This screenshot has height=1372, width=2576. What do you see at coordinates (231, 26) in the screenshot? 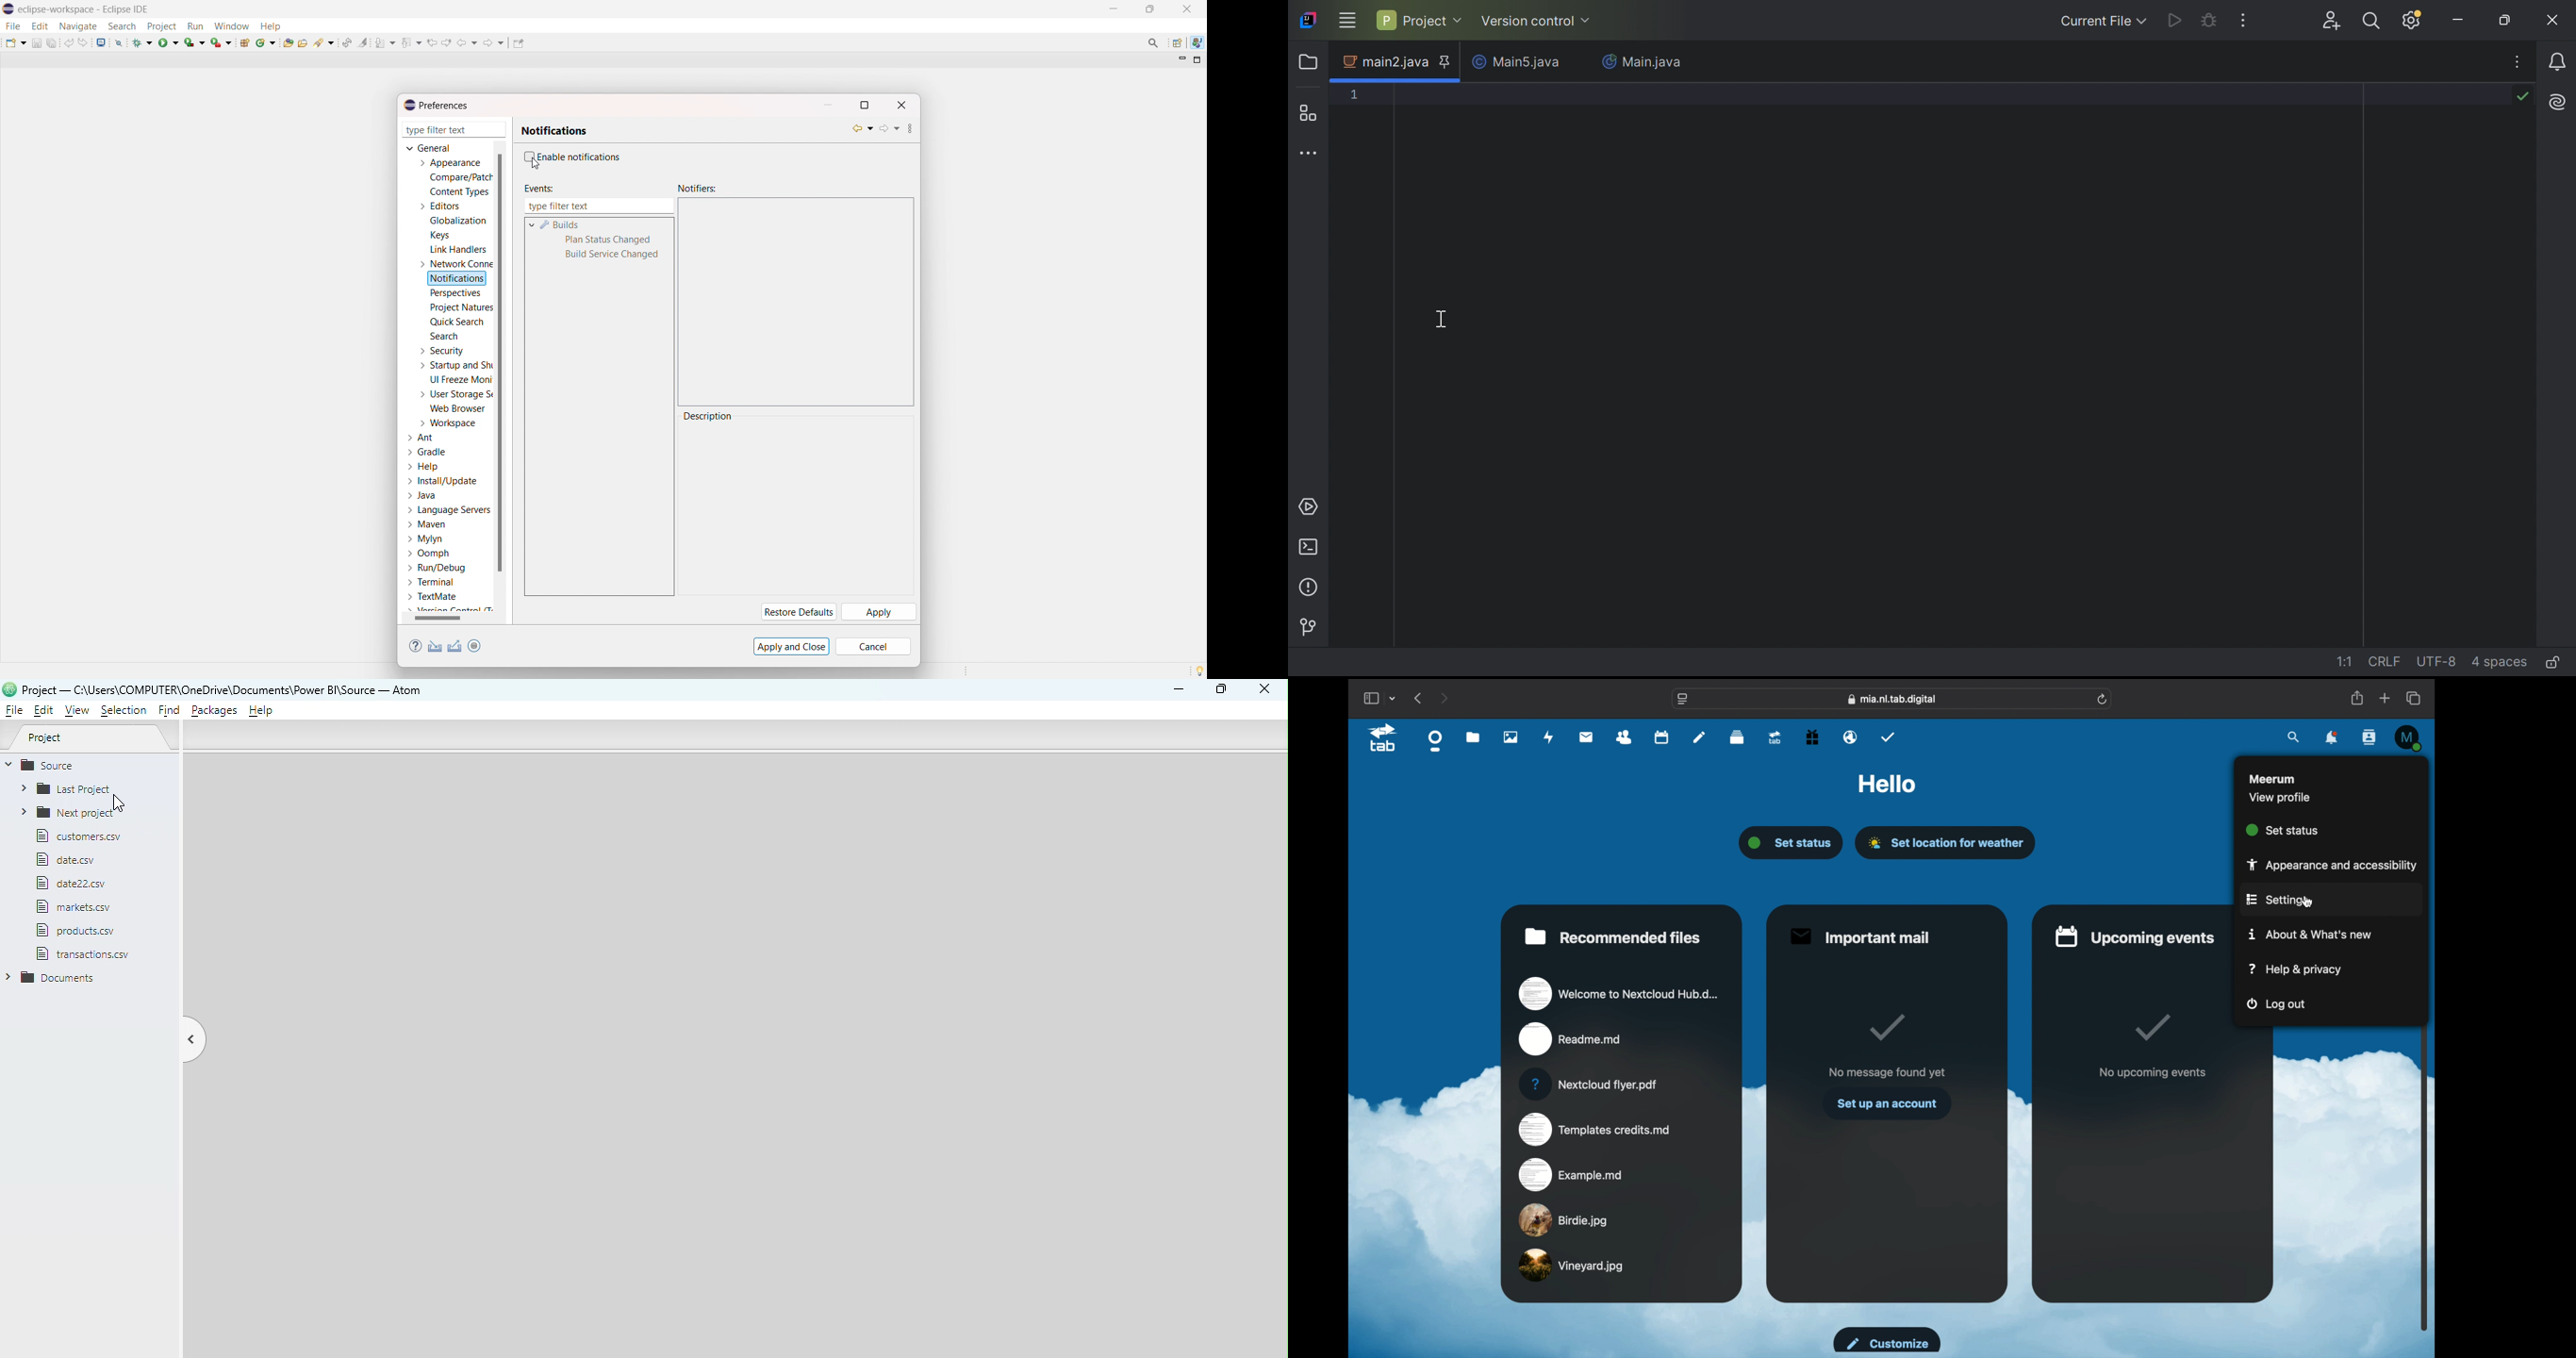
I see `window` at bounding box center [231, 26].